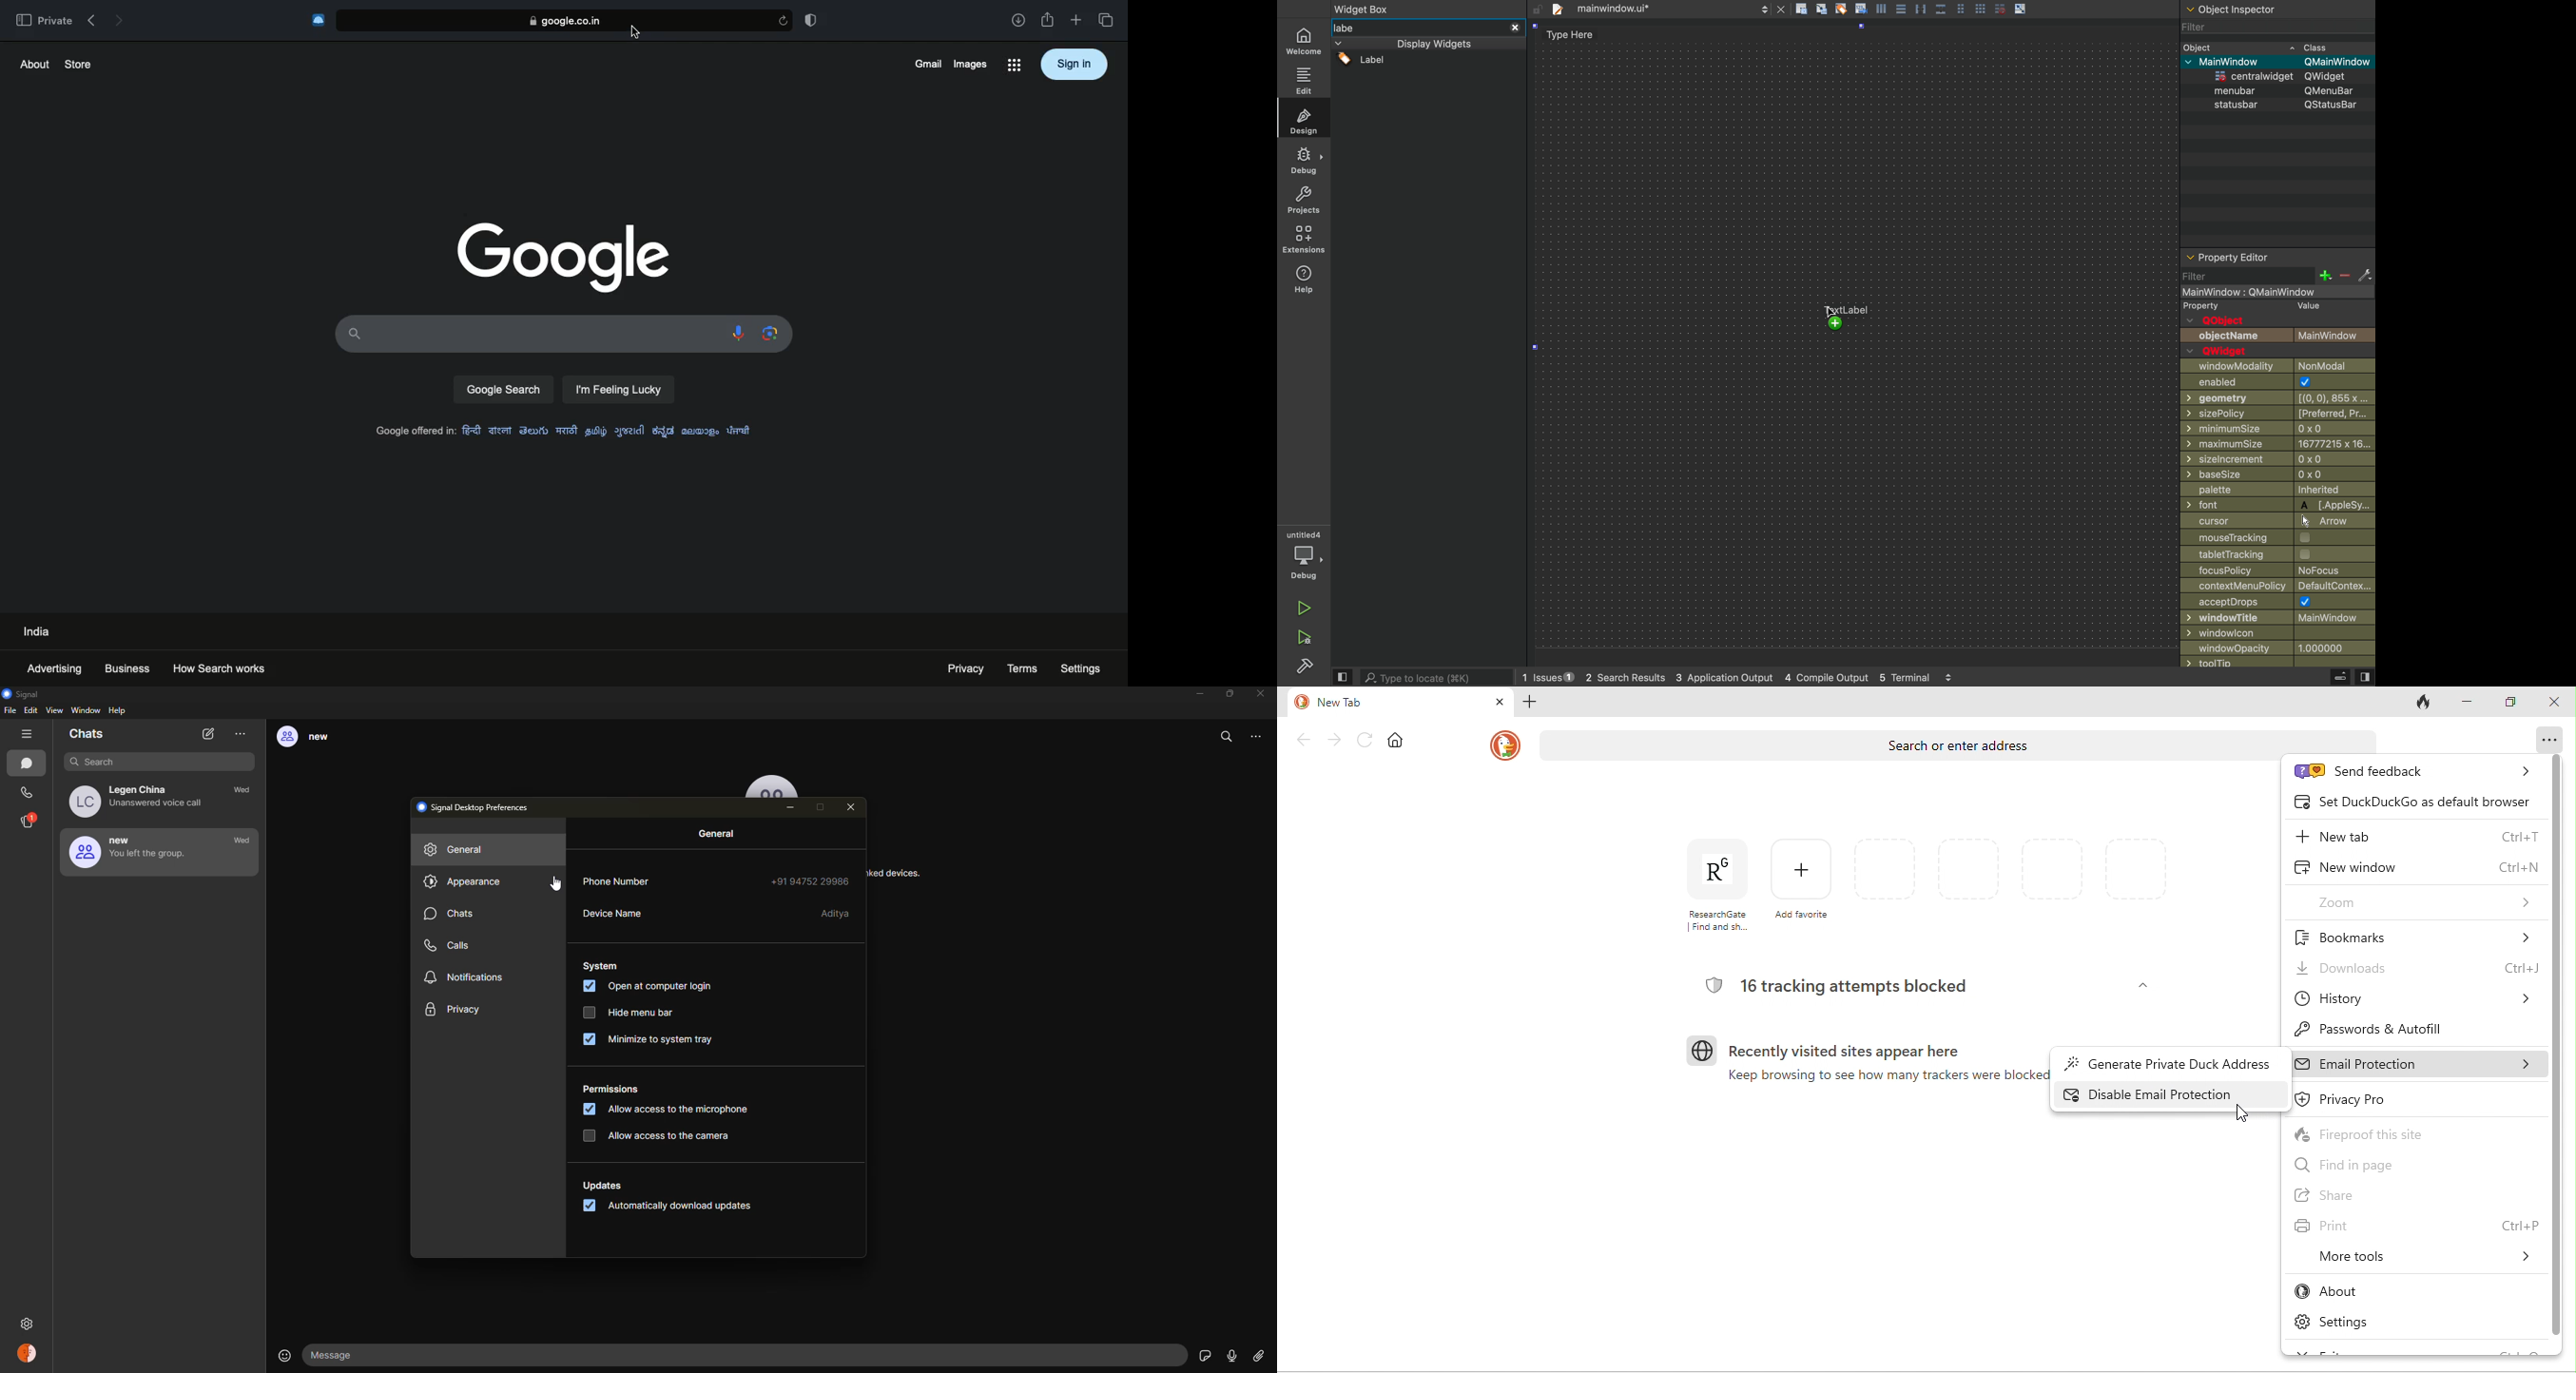  What do you see at coordinates (1262, 693) in the screenshot?
I see `close` at bounding box center [1262, 693].